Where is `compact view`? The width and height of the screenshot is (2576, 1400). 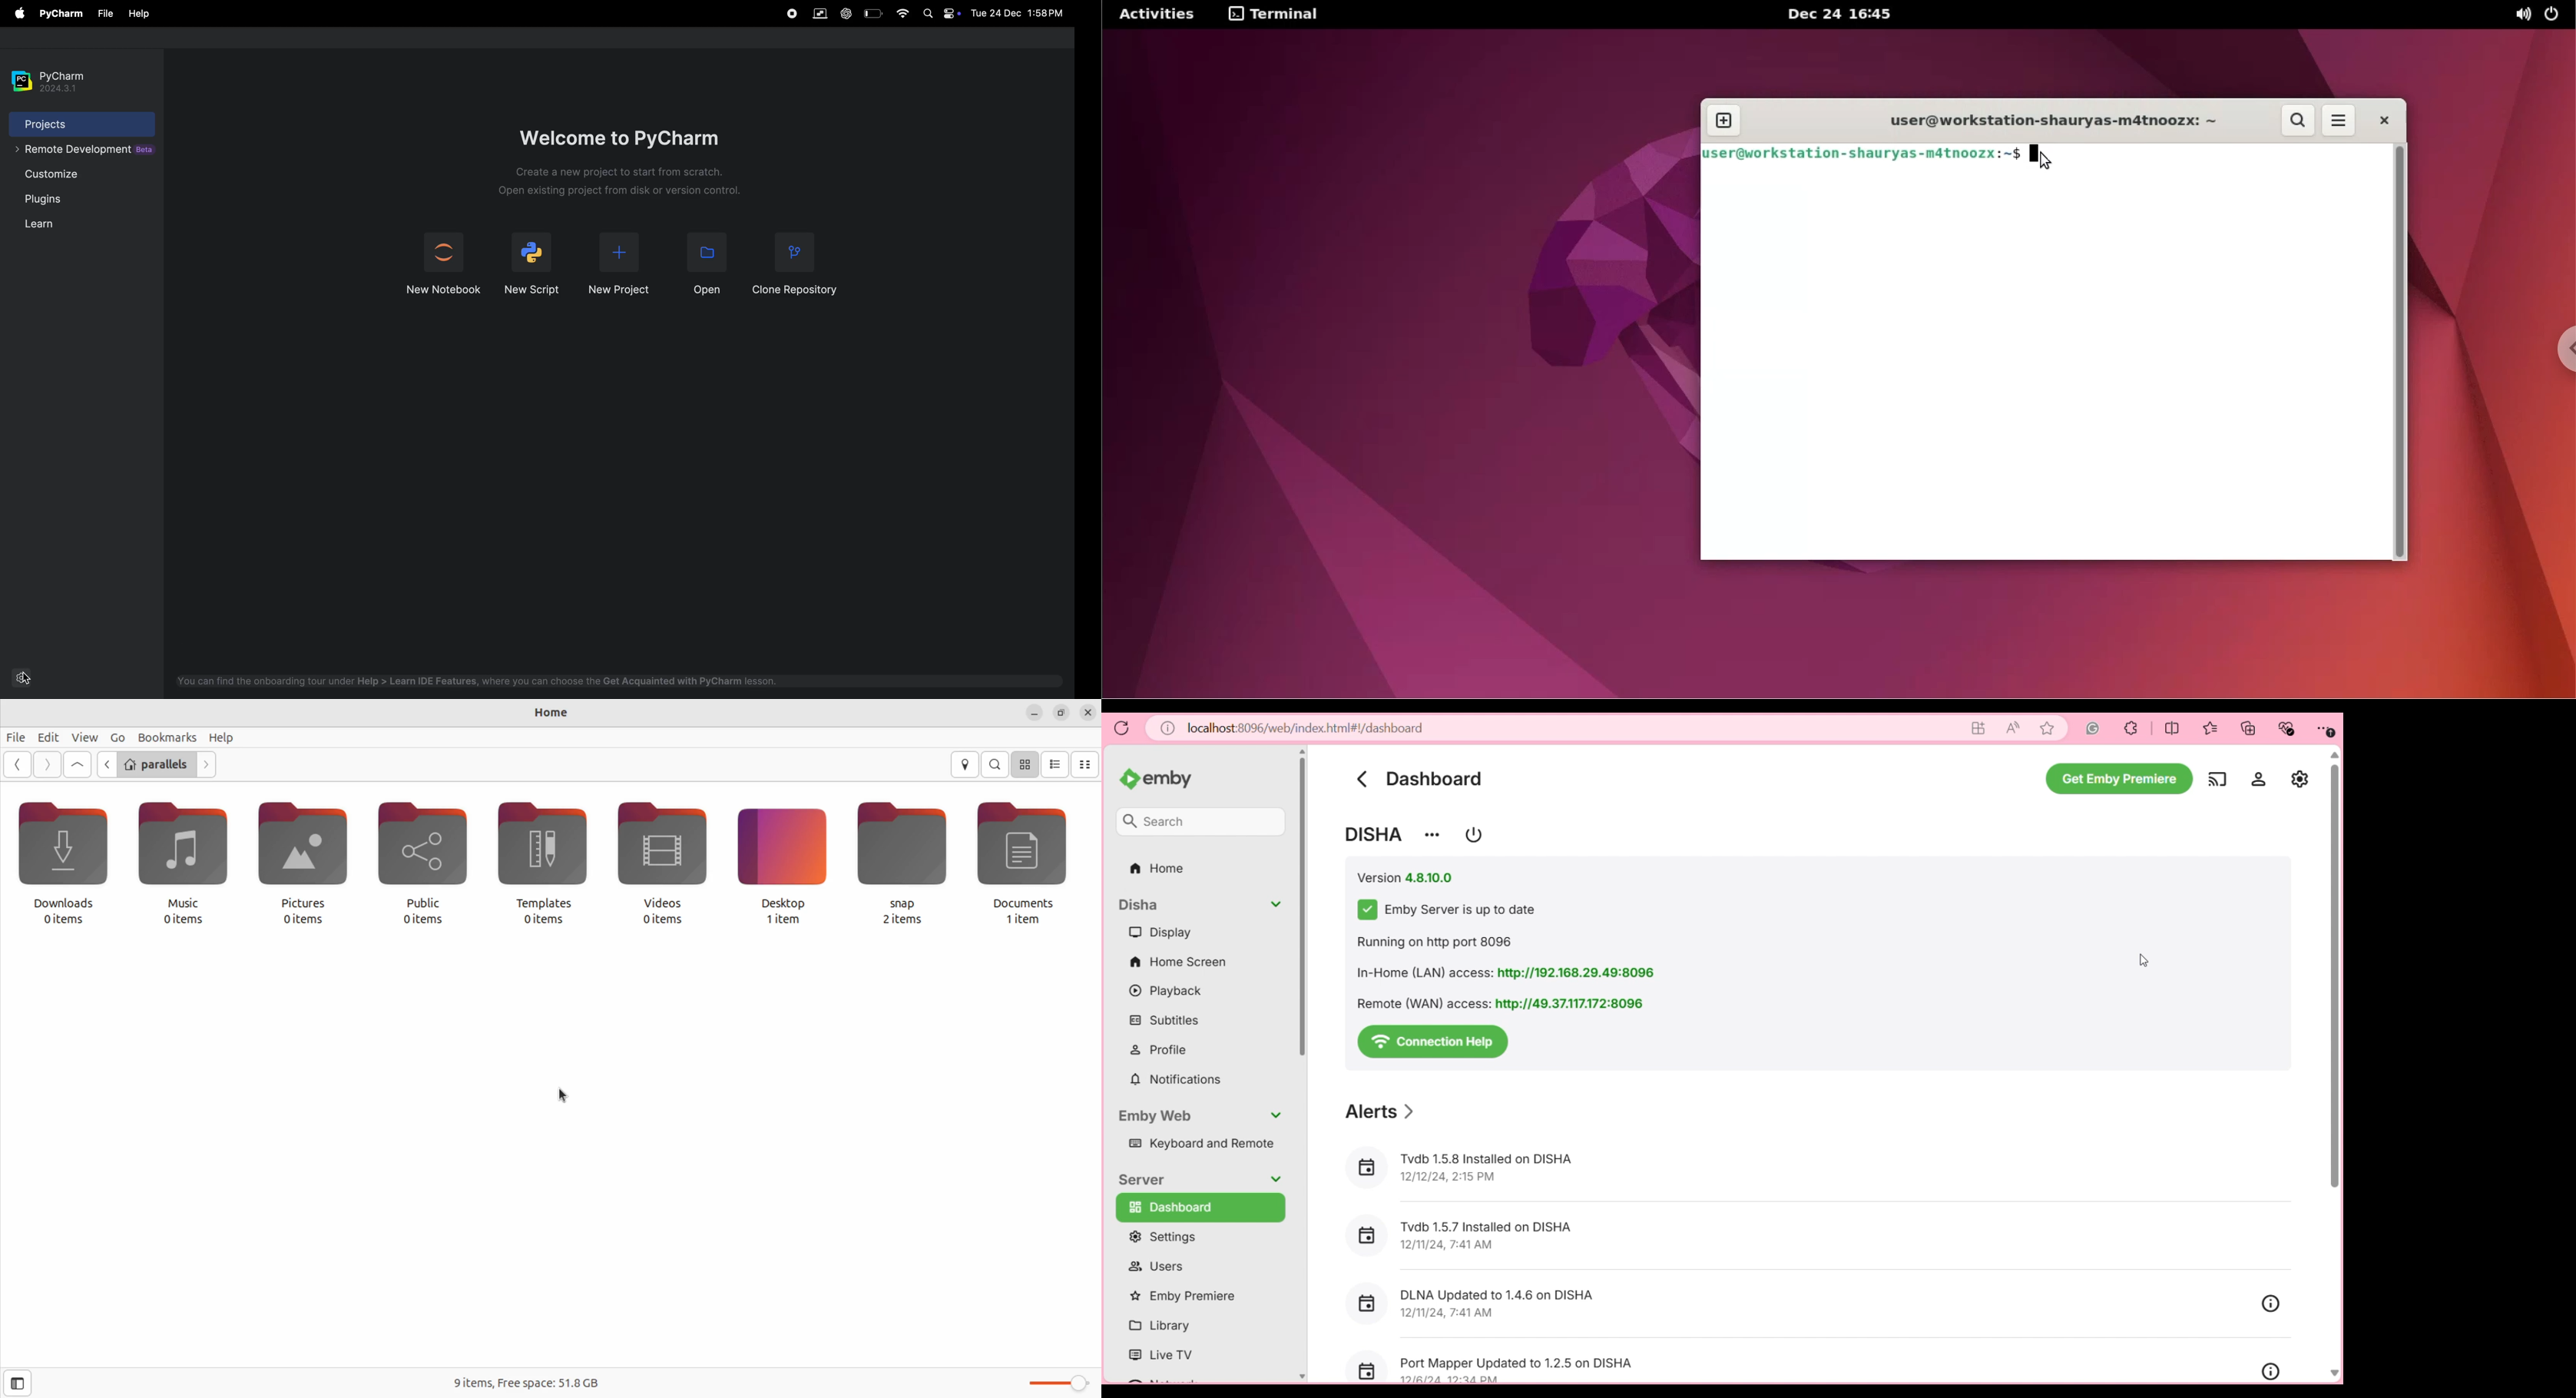
compact view is located at coordinates (1087, 764).